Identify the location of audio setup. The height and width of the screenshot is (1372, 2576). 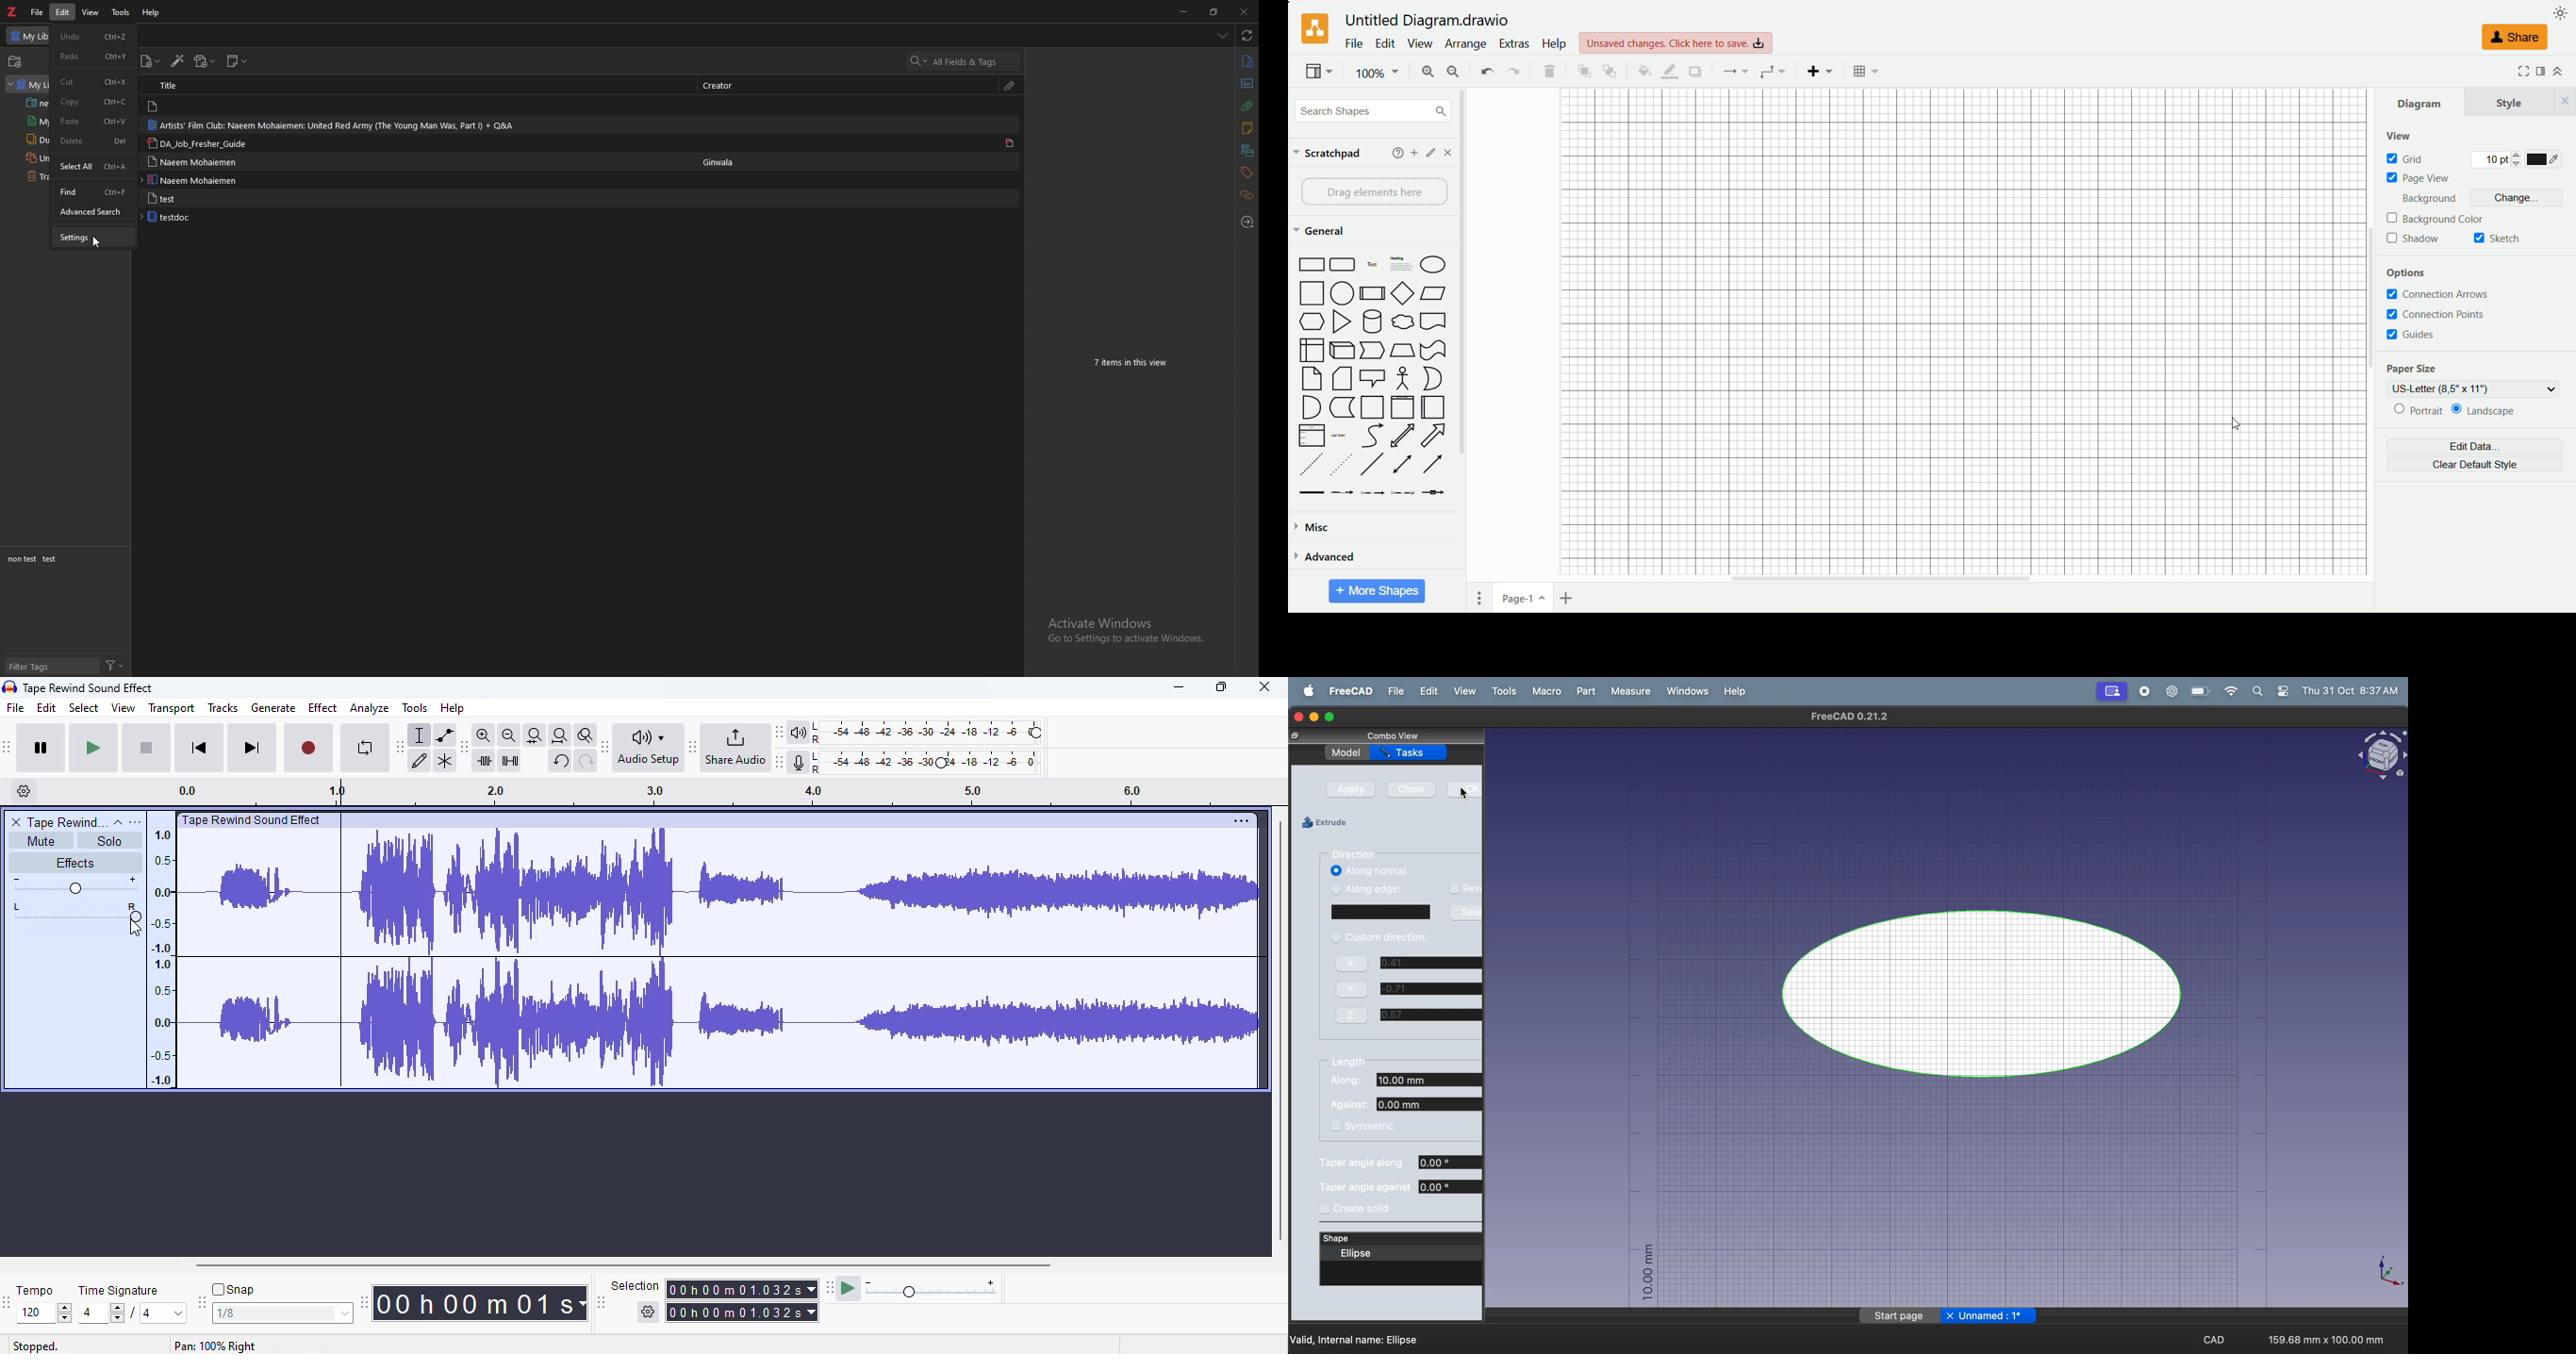
(652, 748).